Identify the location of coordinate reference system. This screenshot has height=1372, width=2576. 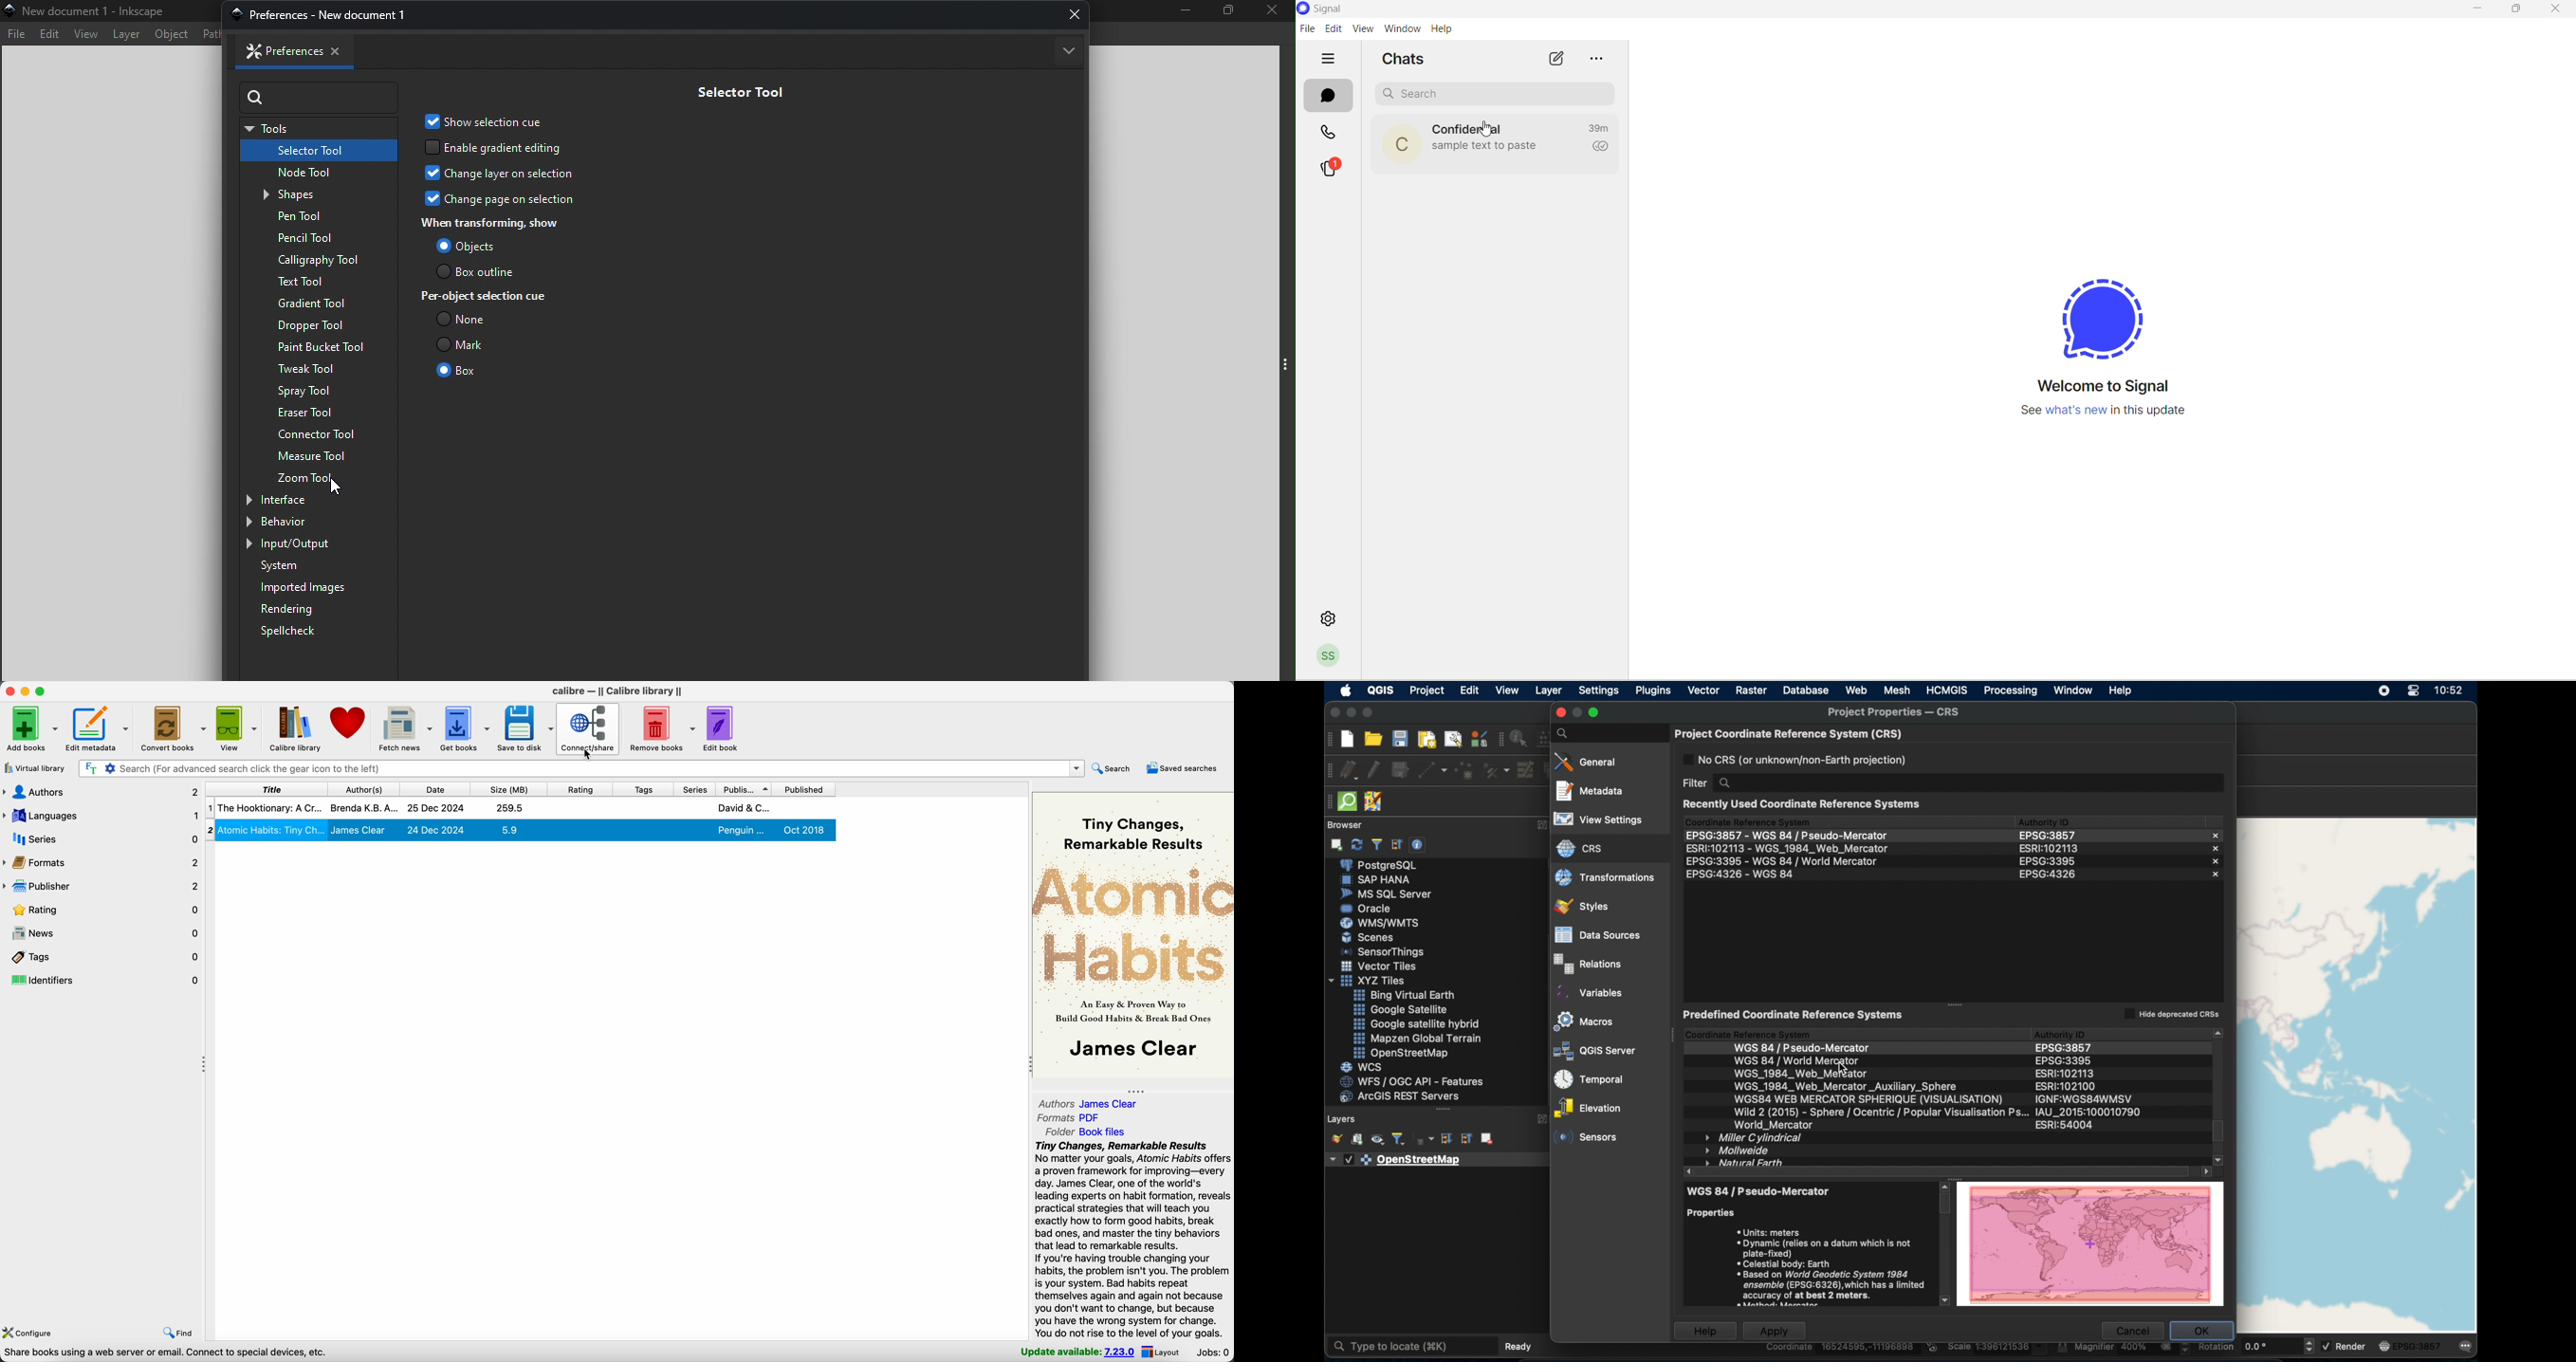
(1748, 821).